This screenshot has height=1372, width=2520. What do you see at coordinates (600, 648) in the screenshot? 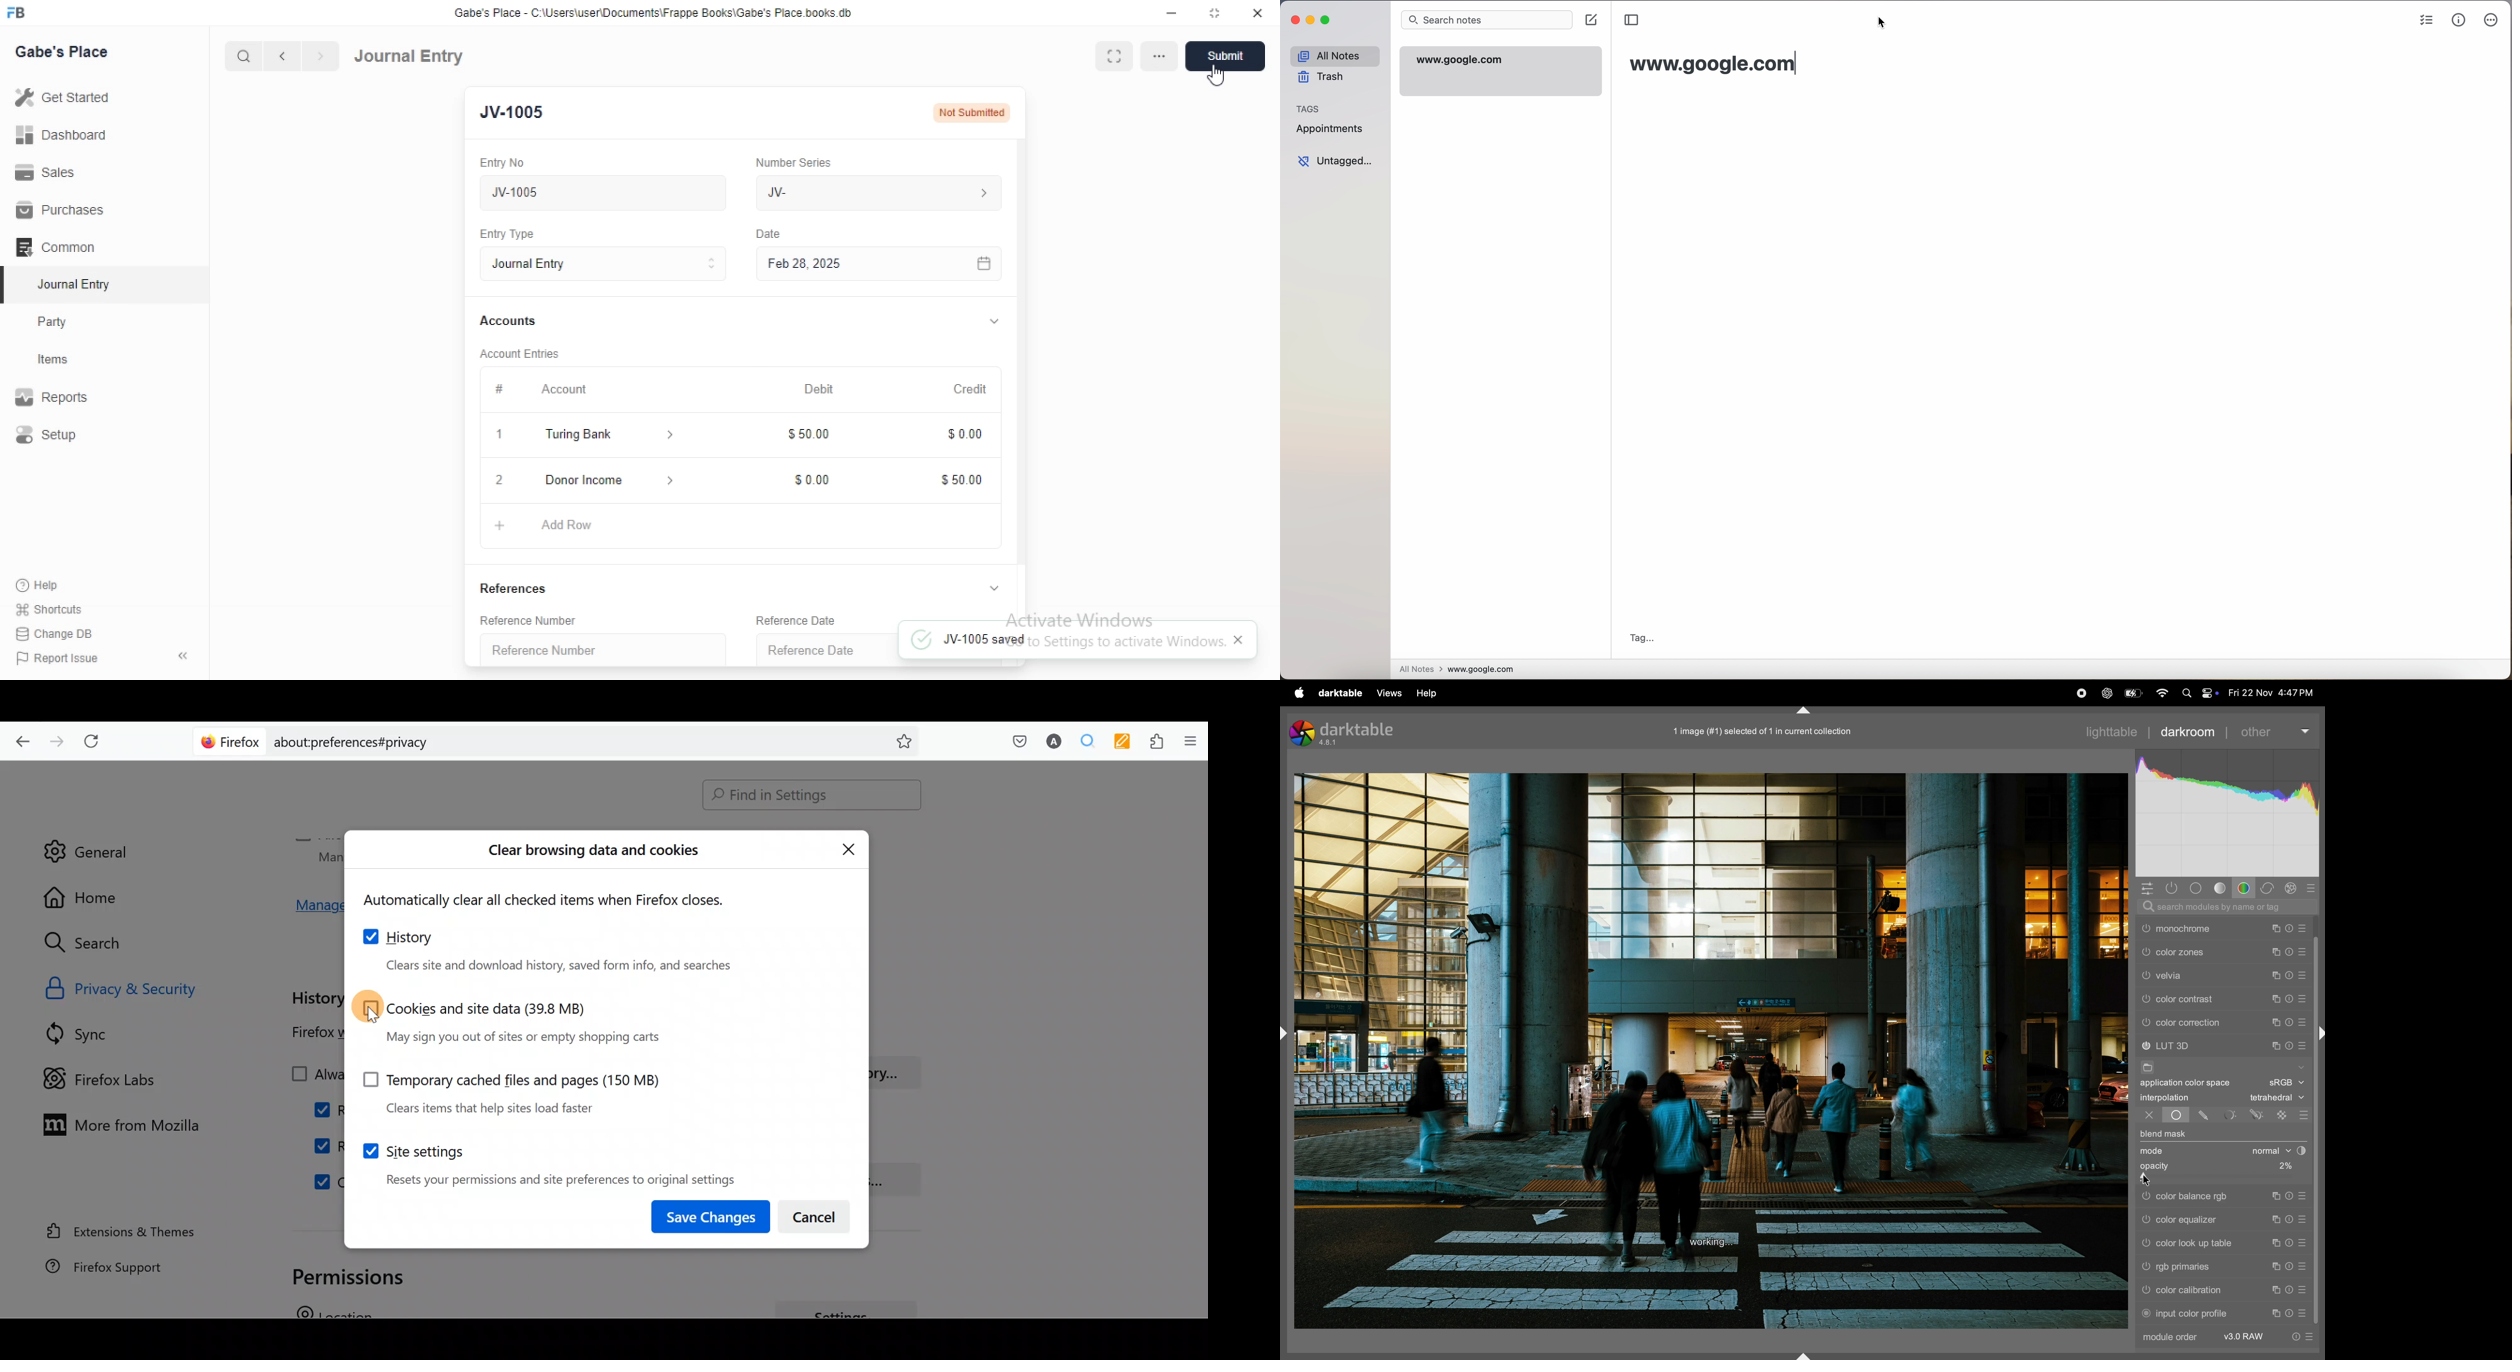
I see `Reference Number` at bounding box center [600, 648].